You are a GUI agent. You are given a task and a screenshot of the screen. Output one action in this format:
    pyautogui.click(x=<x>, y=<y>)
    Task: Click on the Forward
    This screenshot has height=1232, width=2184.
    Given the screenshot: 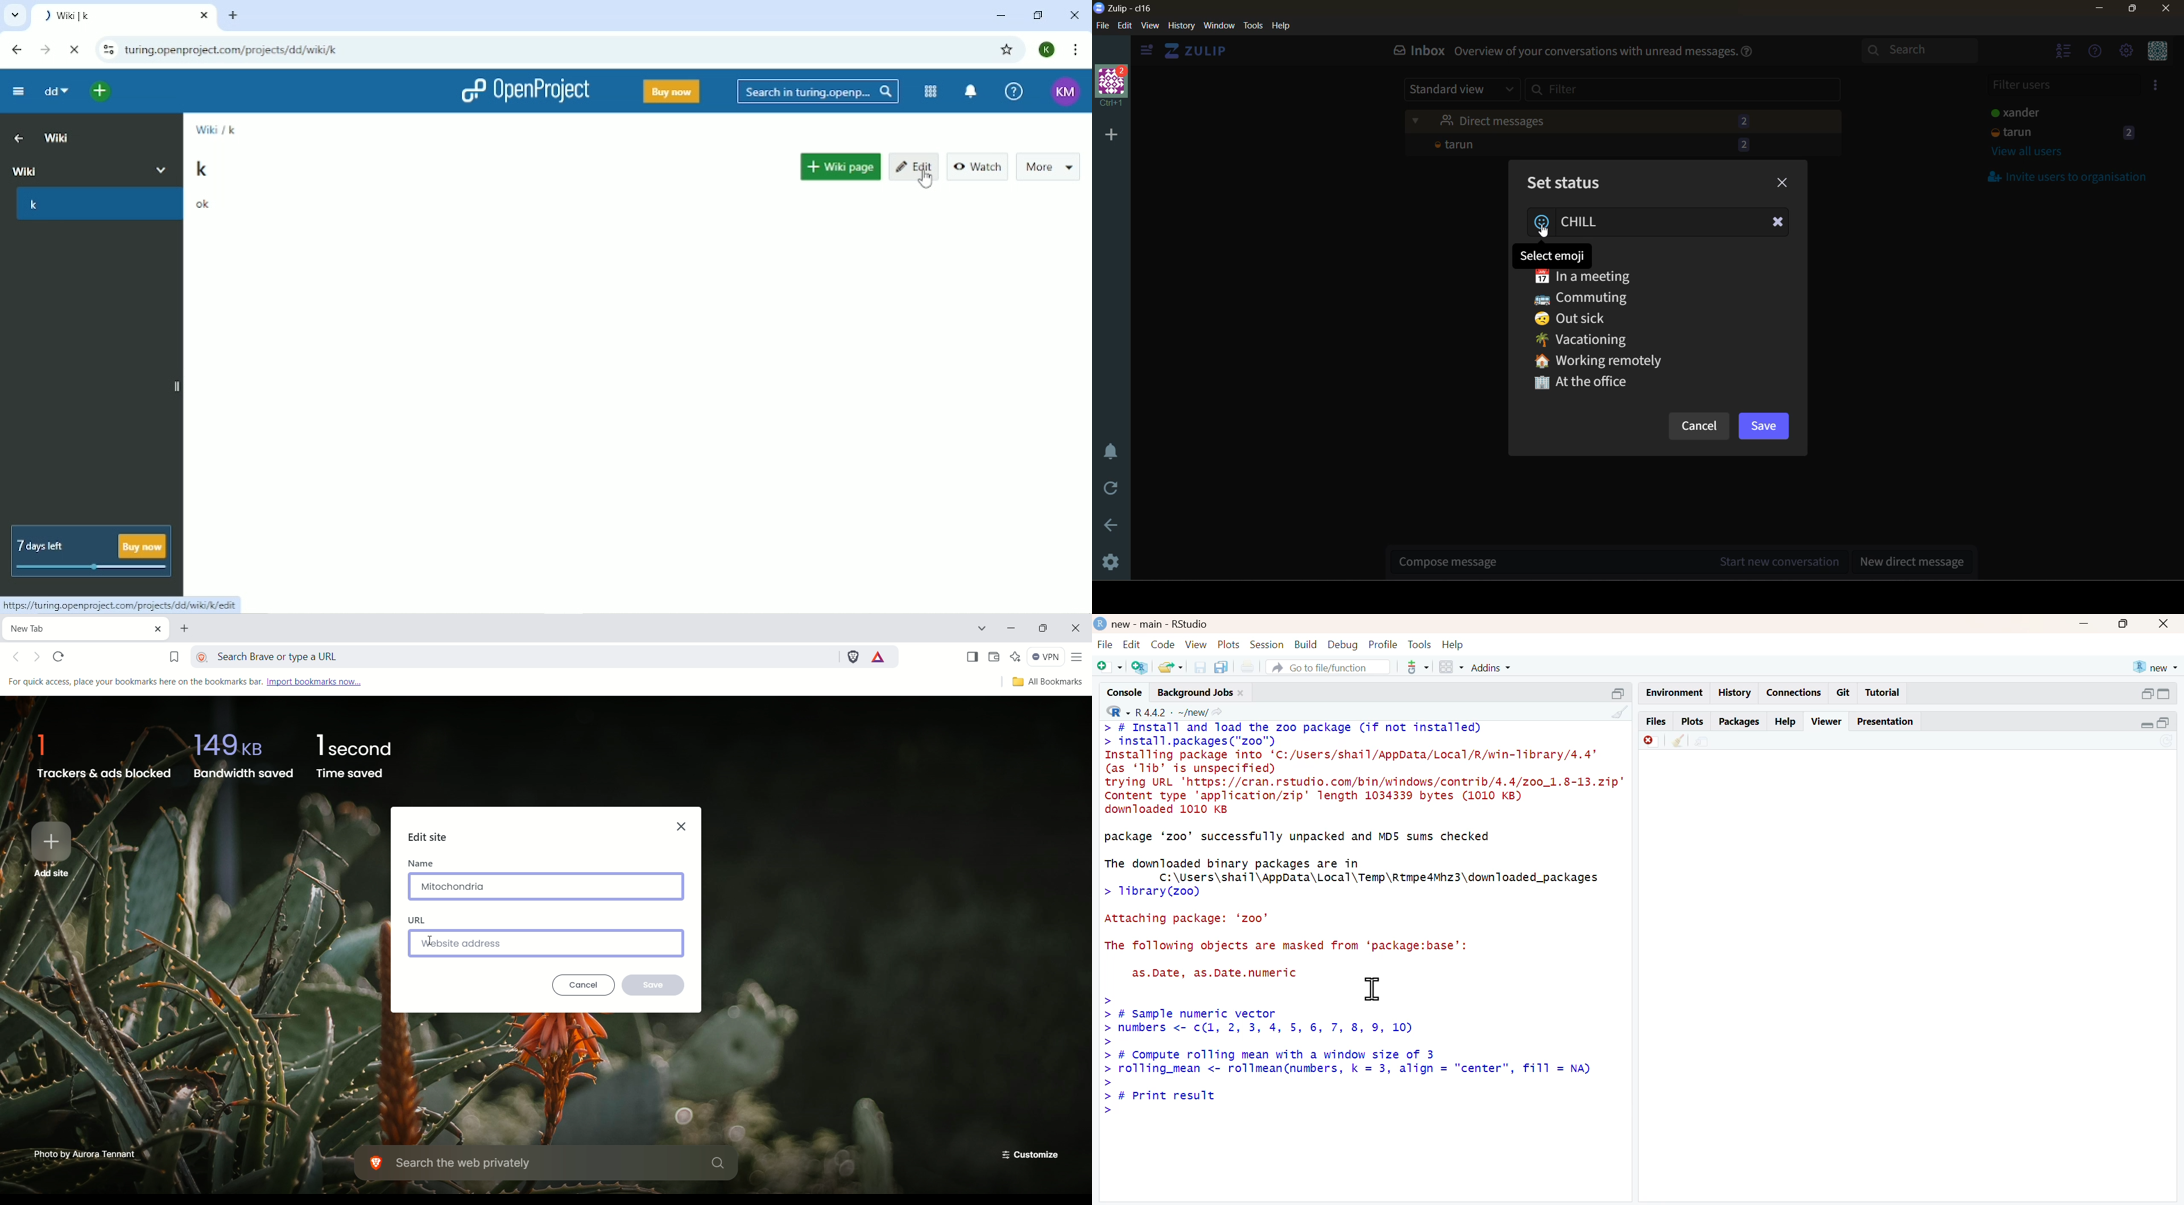 What is the action you would take?
    pyautogui.click(x=45, y=50)
    